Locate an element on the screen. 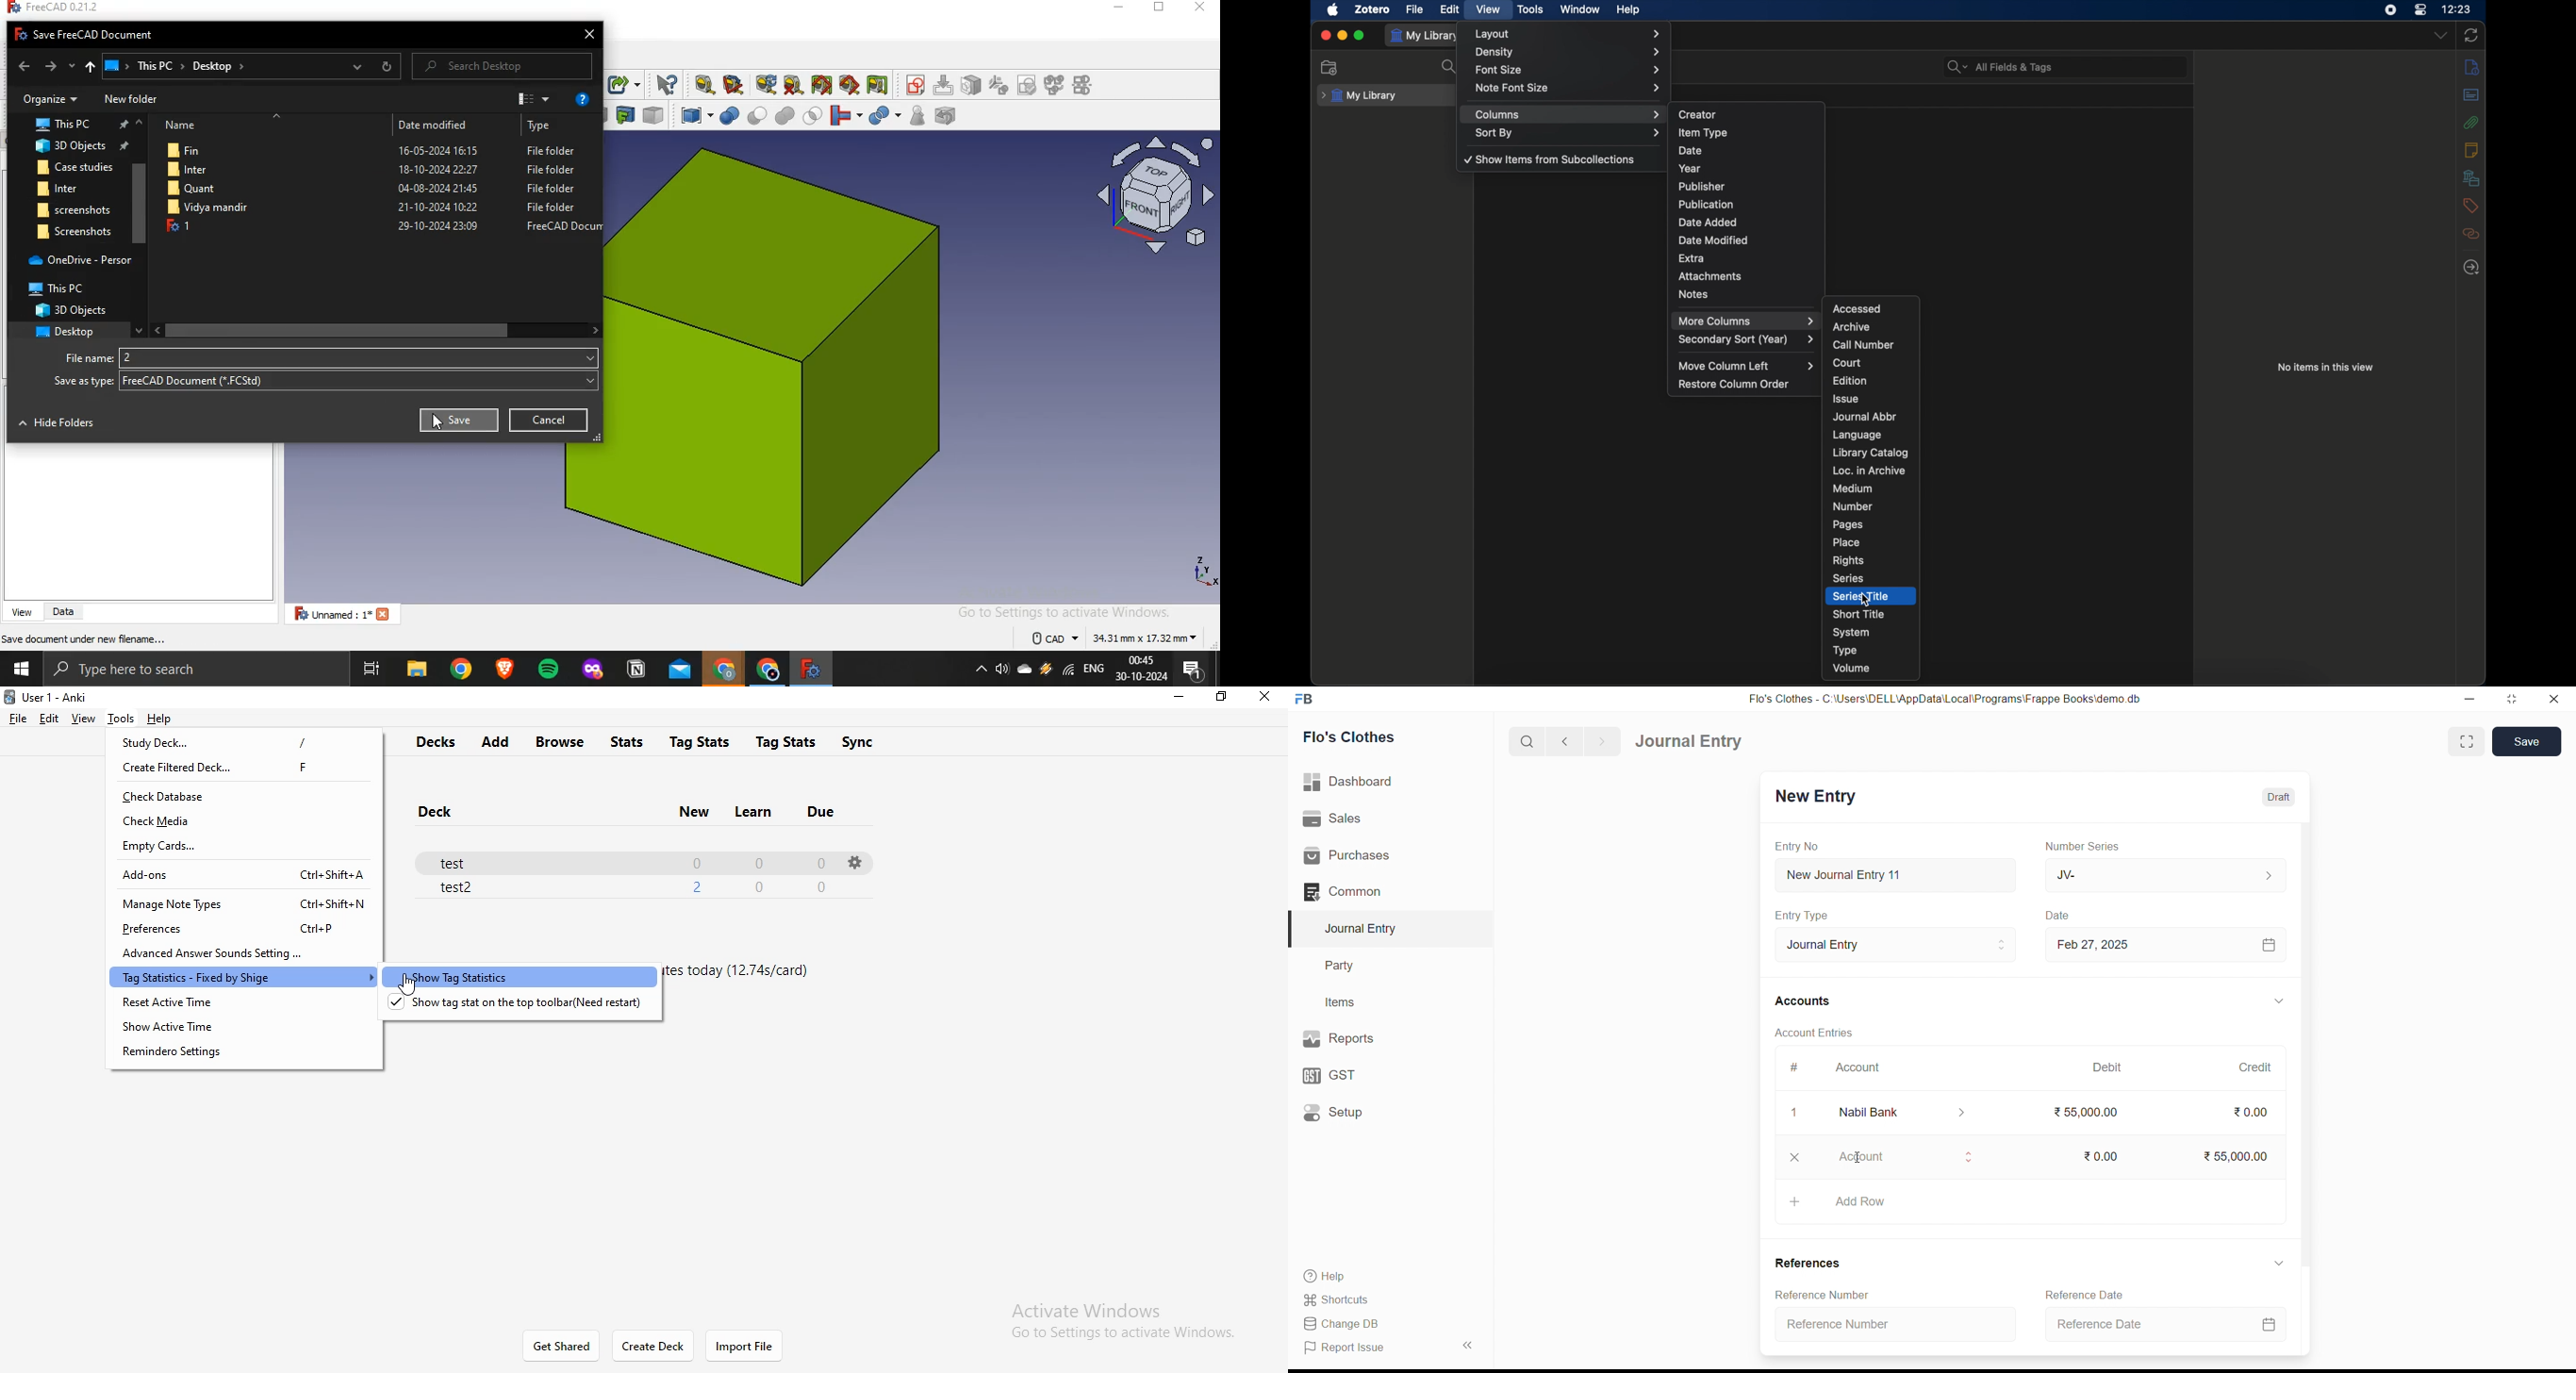  window is located at coordinates (1581, 10).